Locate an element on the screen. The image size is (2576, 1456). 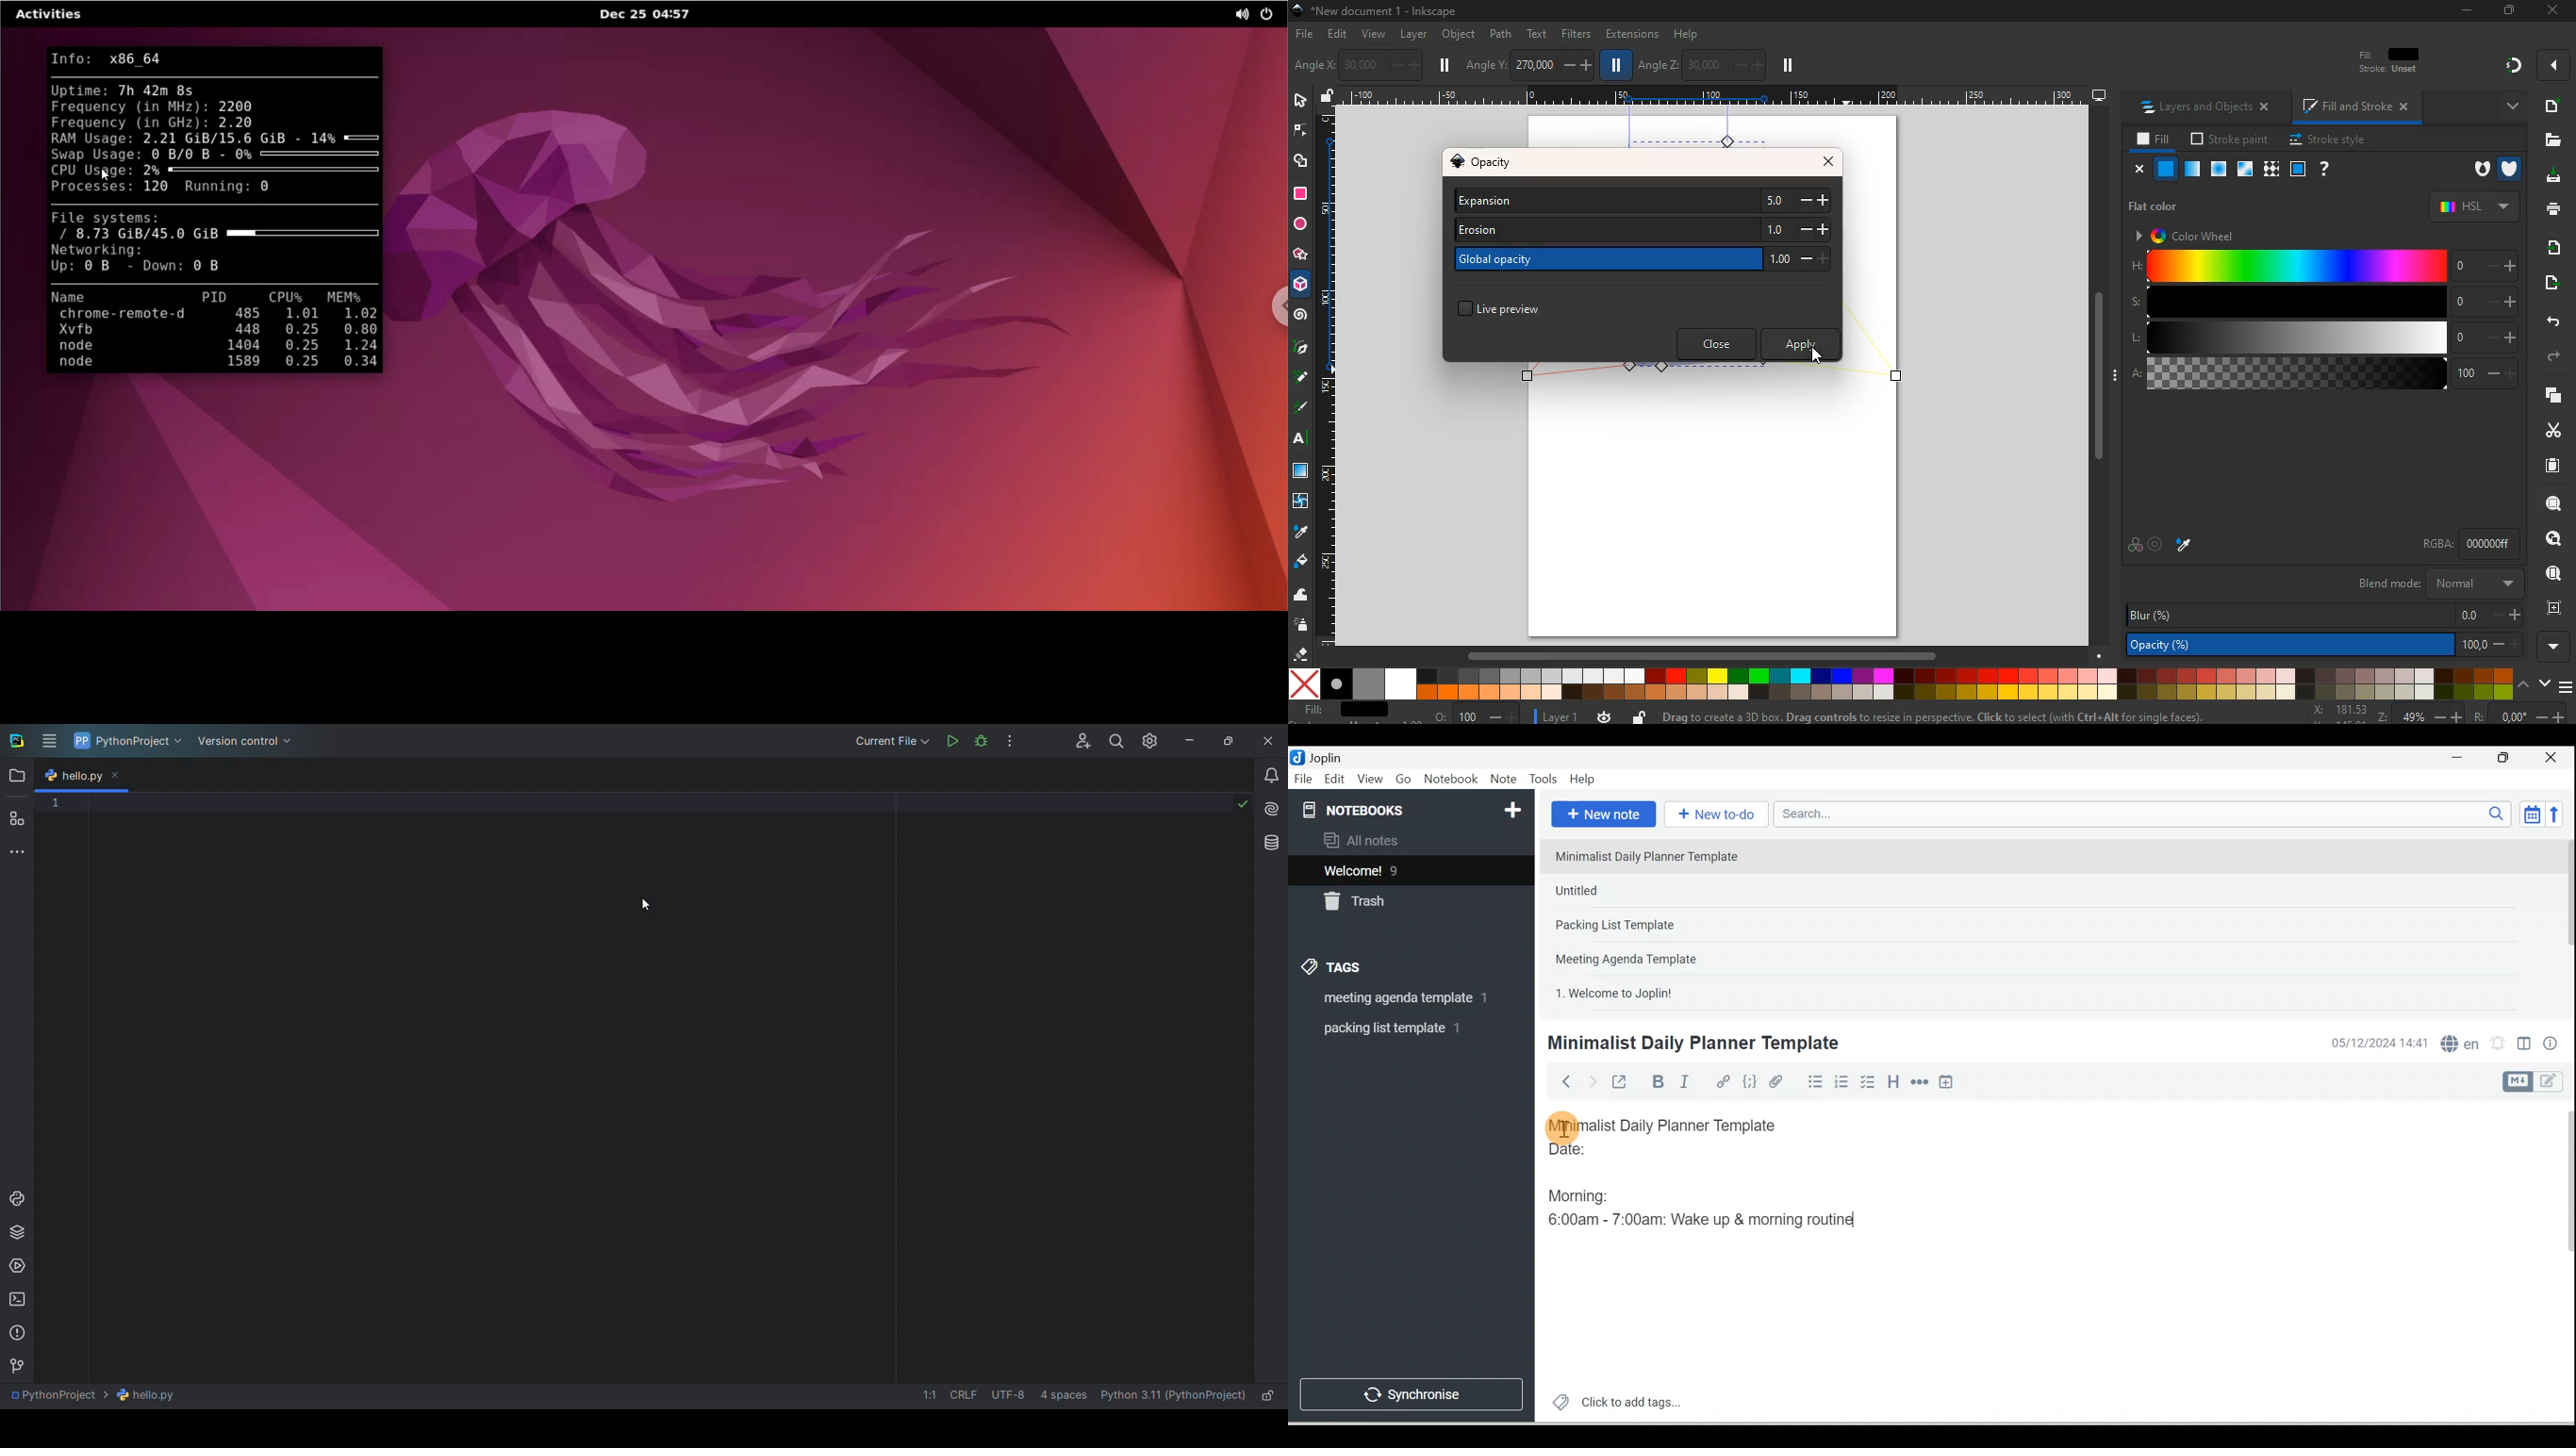
6:00am - 7:00am: Wake up & morning routine is located at coordinates (1706, 1219).